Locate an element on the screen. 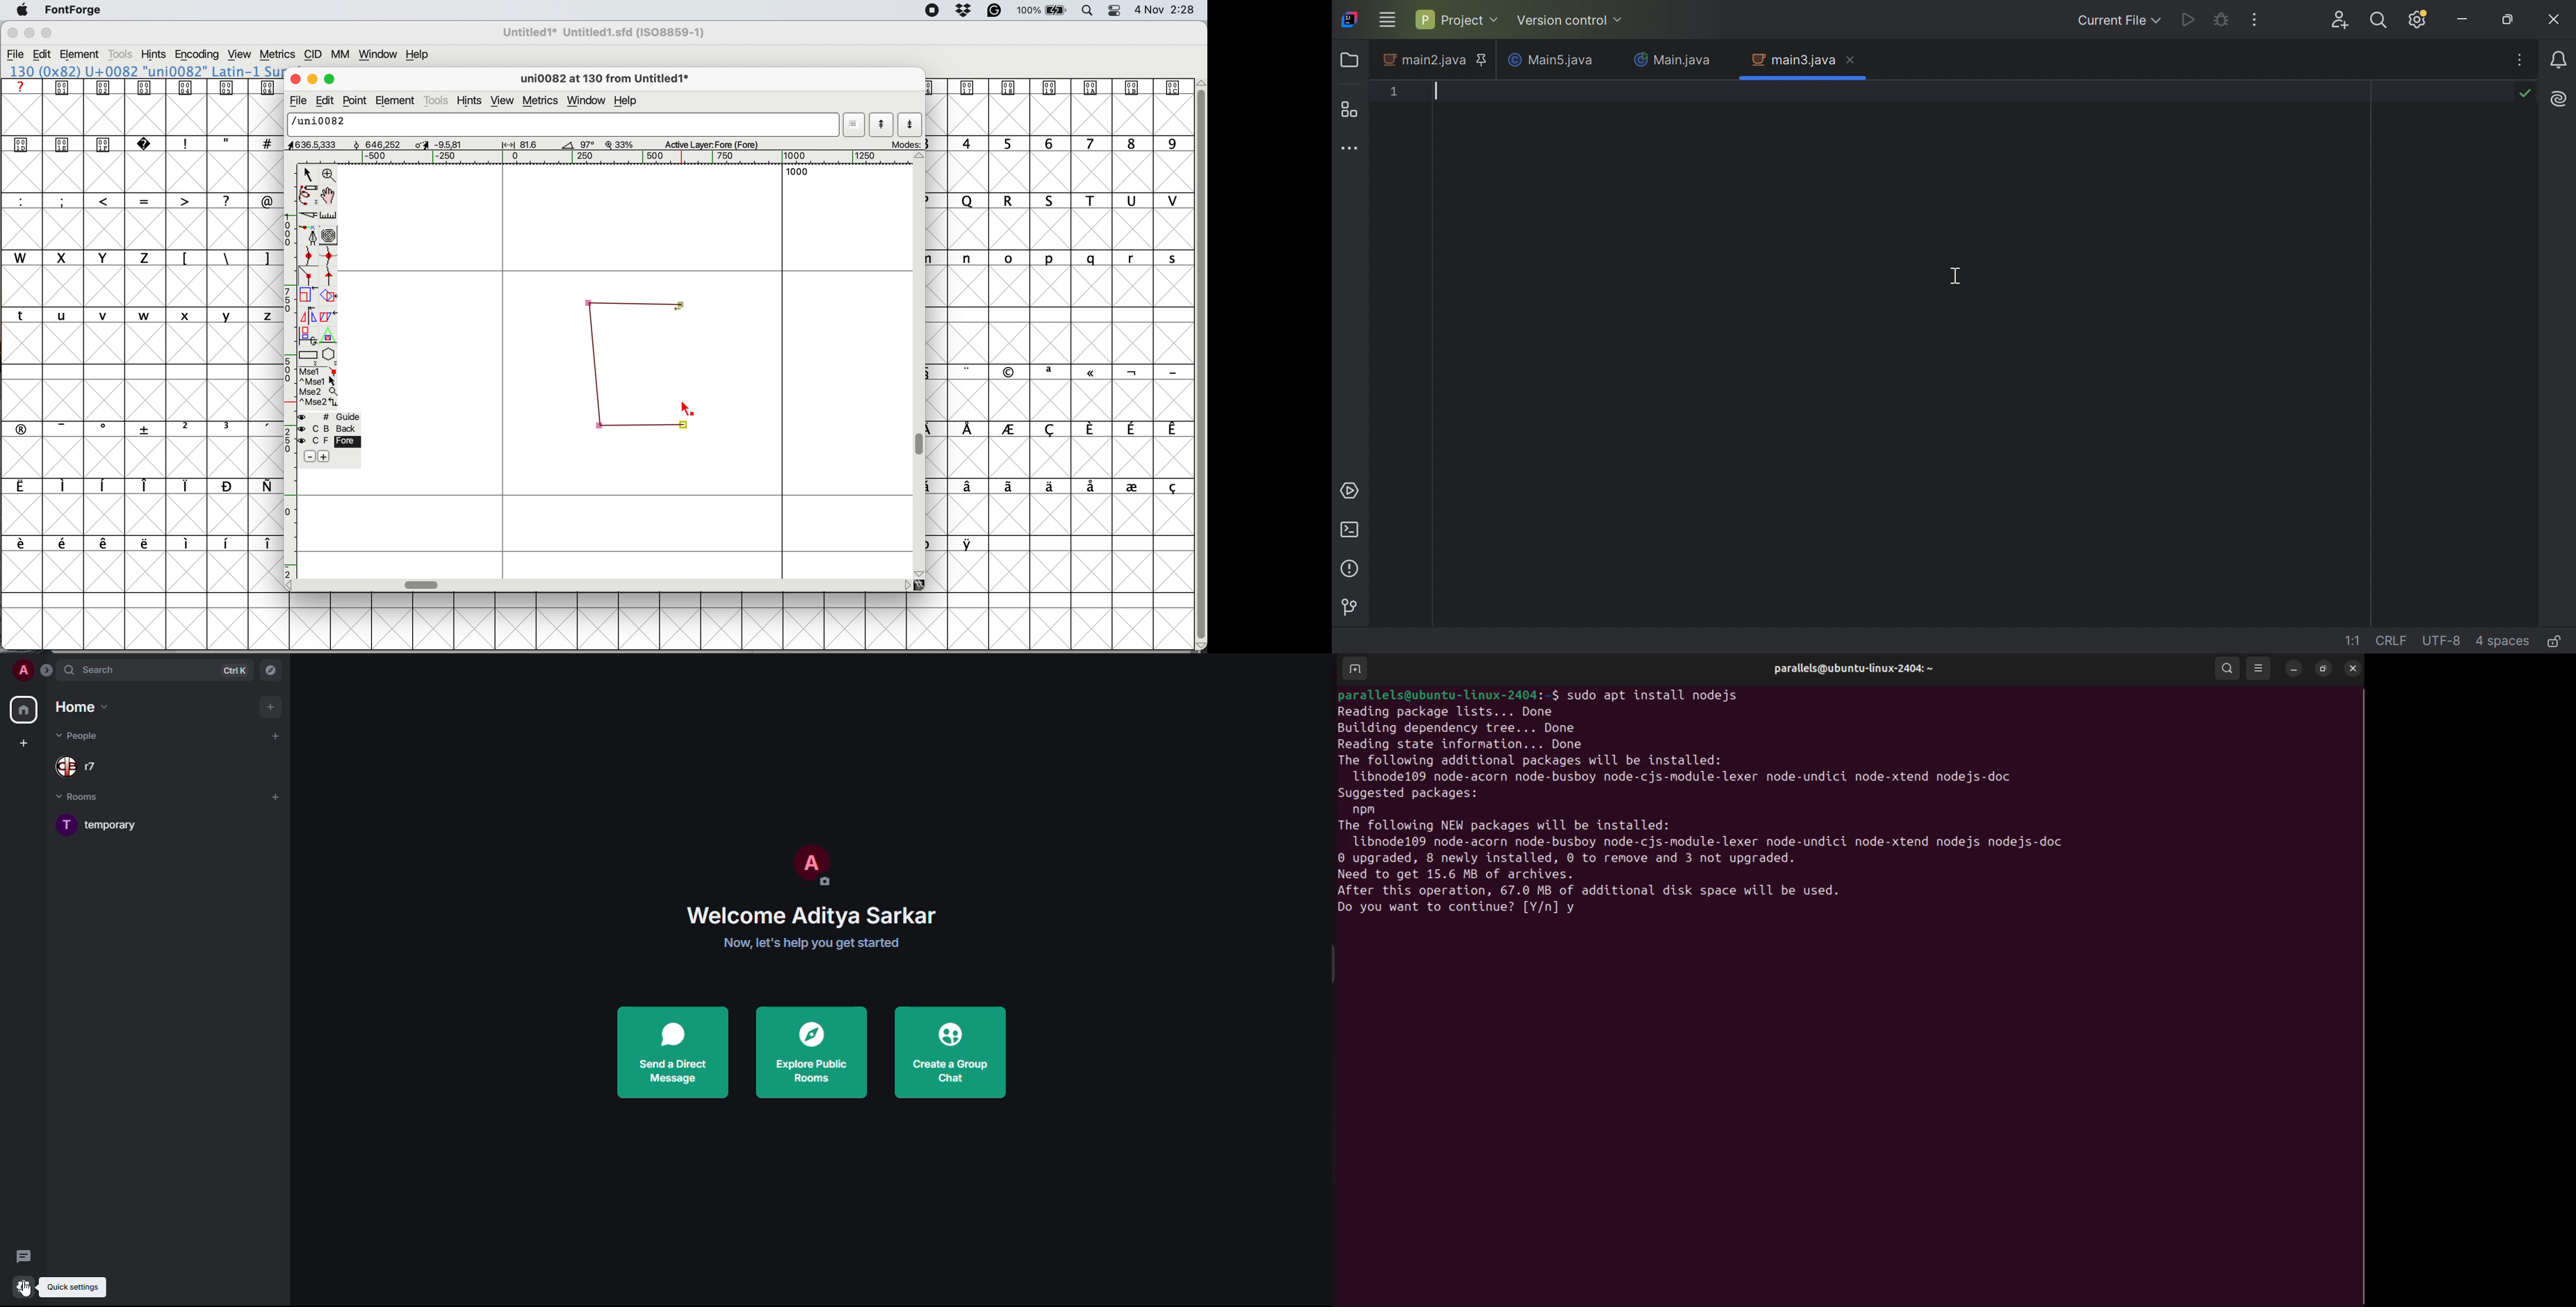  symbols is located at coordinates (226, 259).